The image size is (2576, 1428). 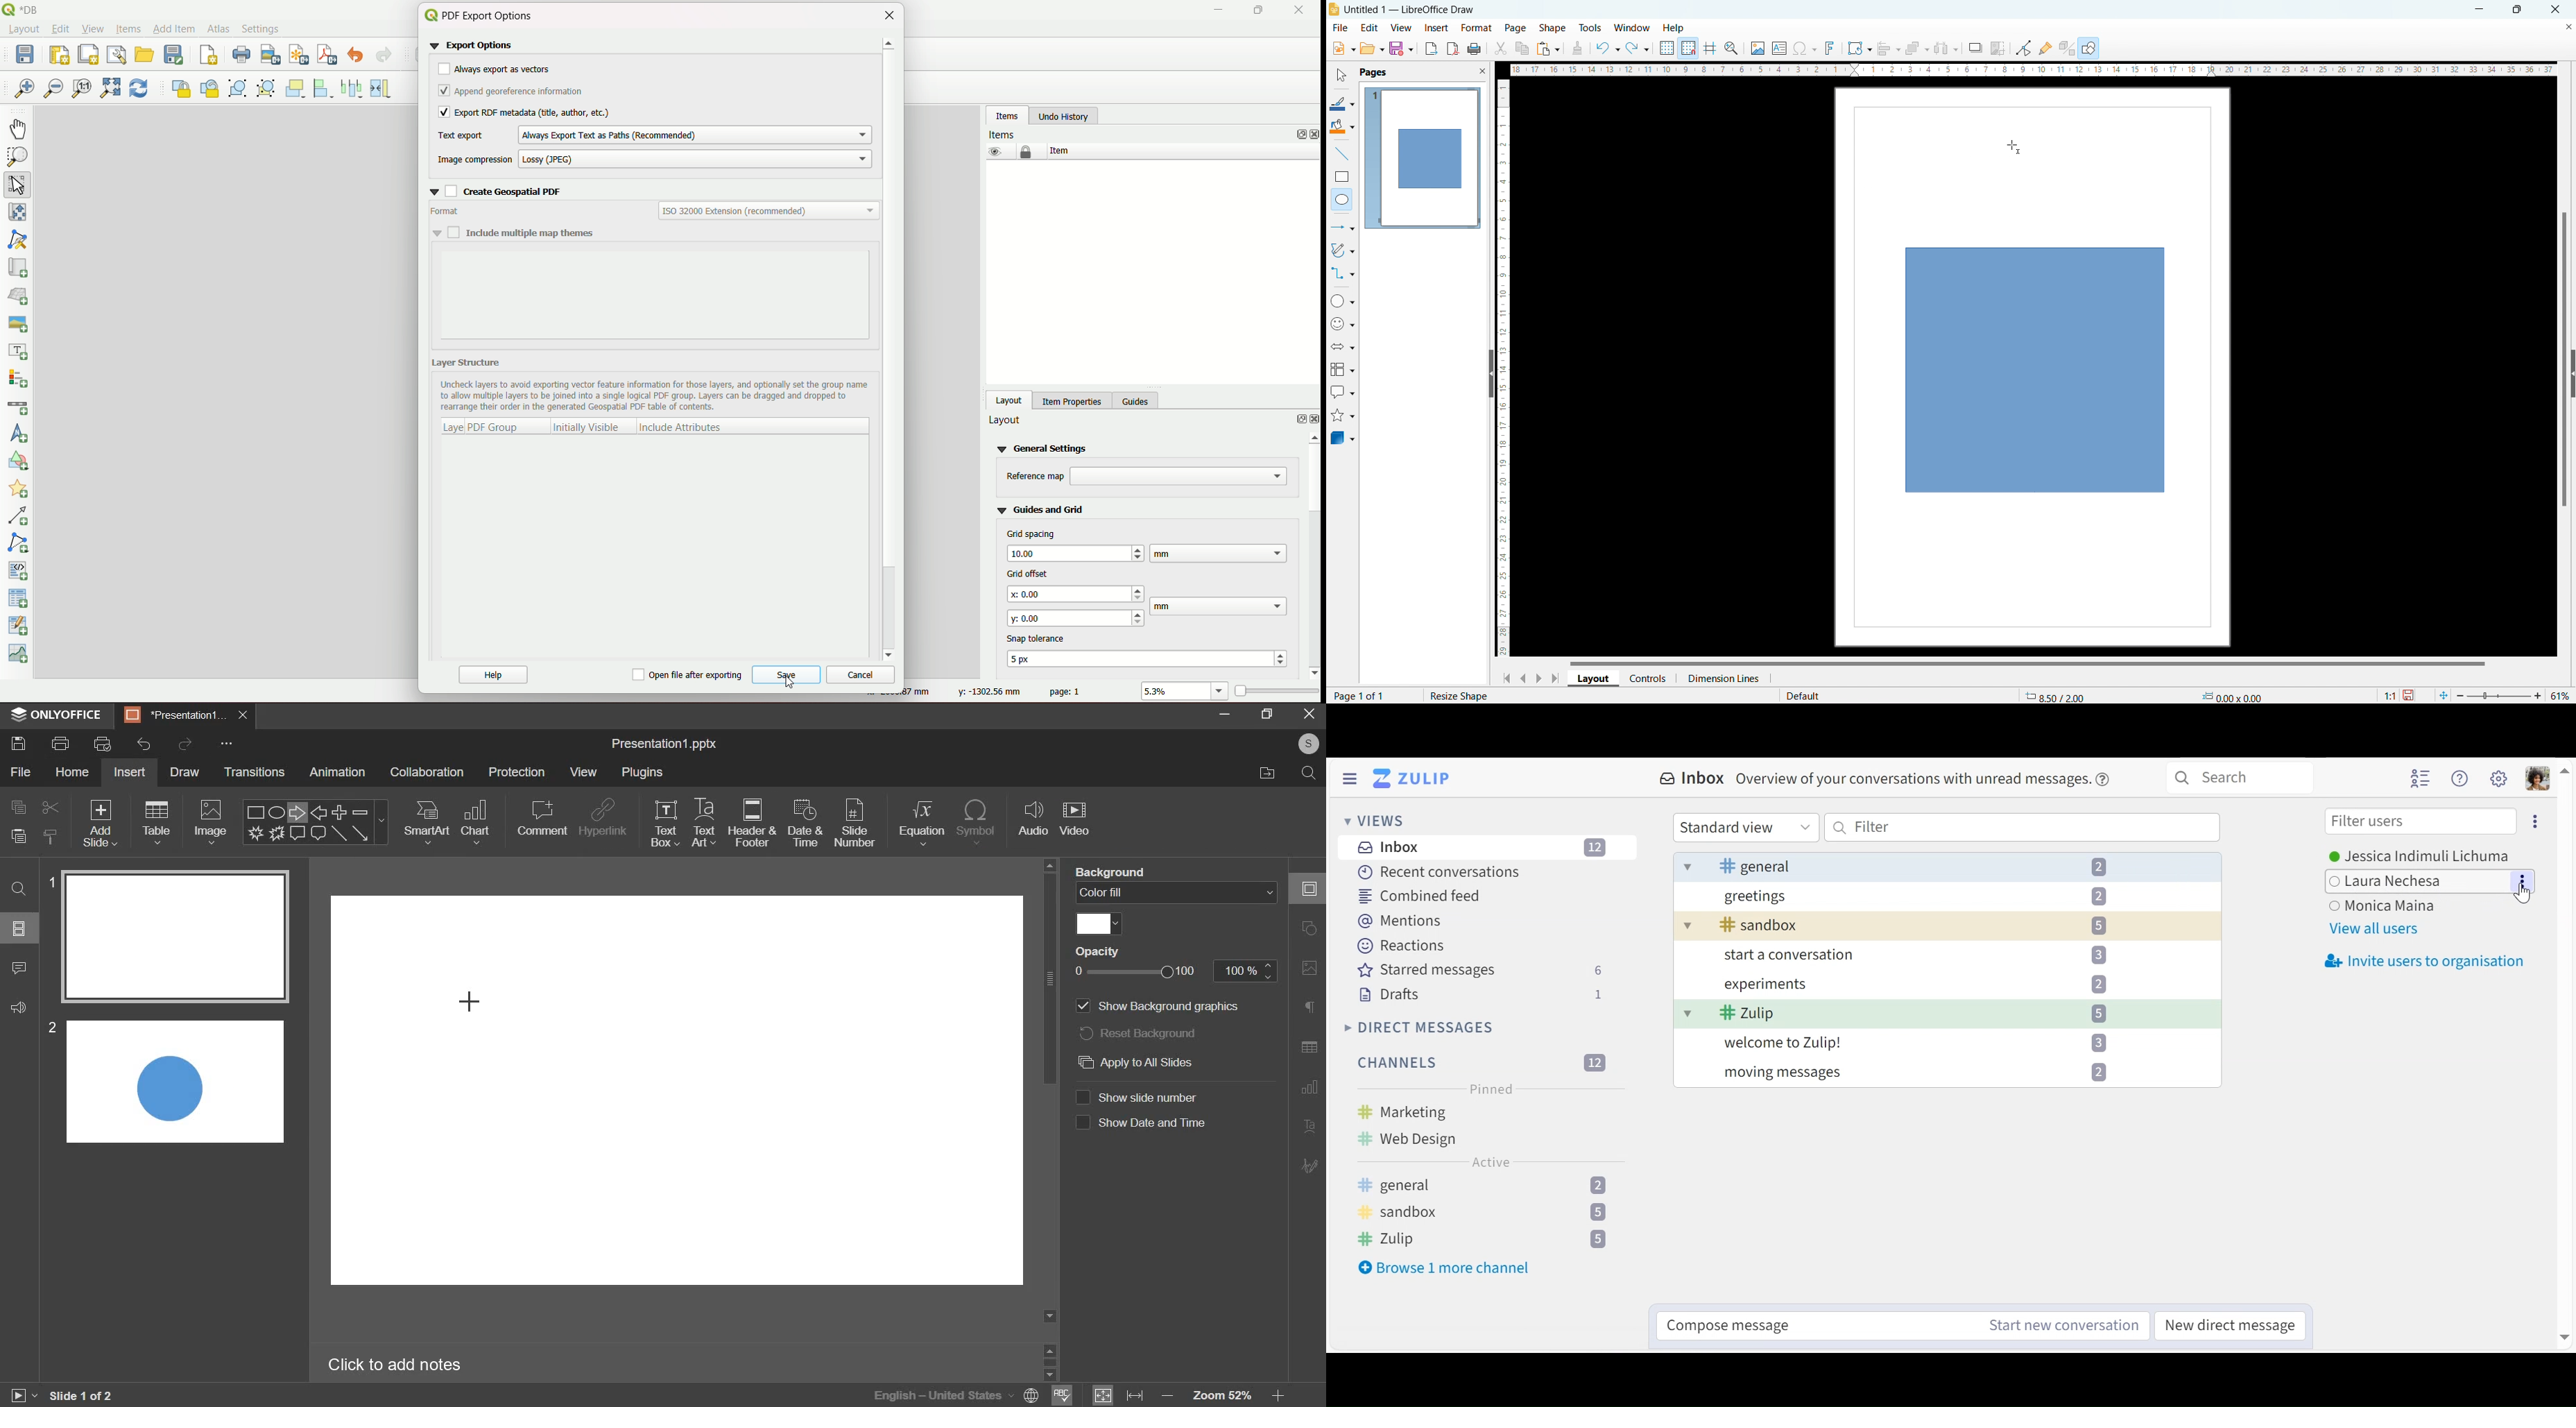 What do you see at coordinates (1710, 49) in the screenshot?
I see `guidelines while moving` at bounding box center [1710, 49].